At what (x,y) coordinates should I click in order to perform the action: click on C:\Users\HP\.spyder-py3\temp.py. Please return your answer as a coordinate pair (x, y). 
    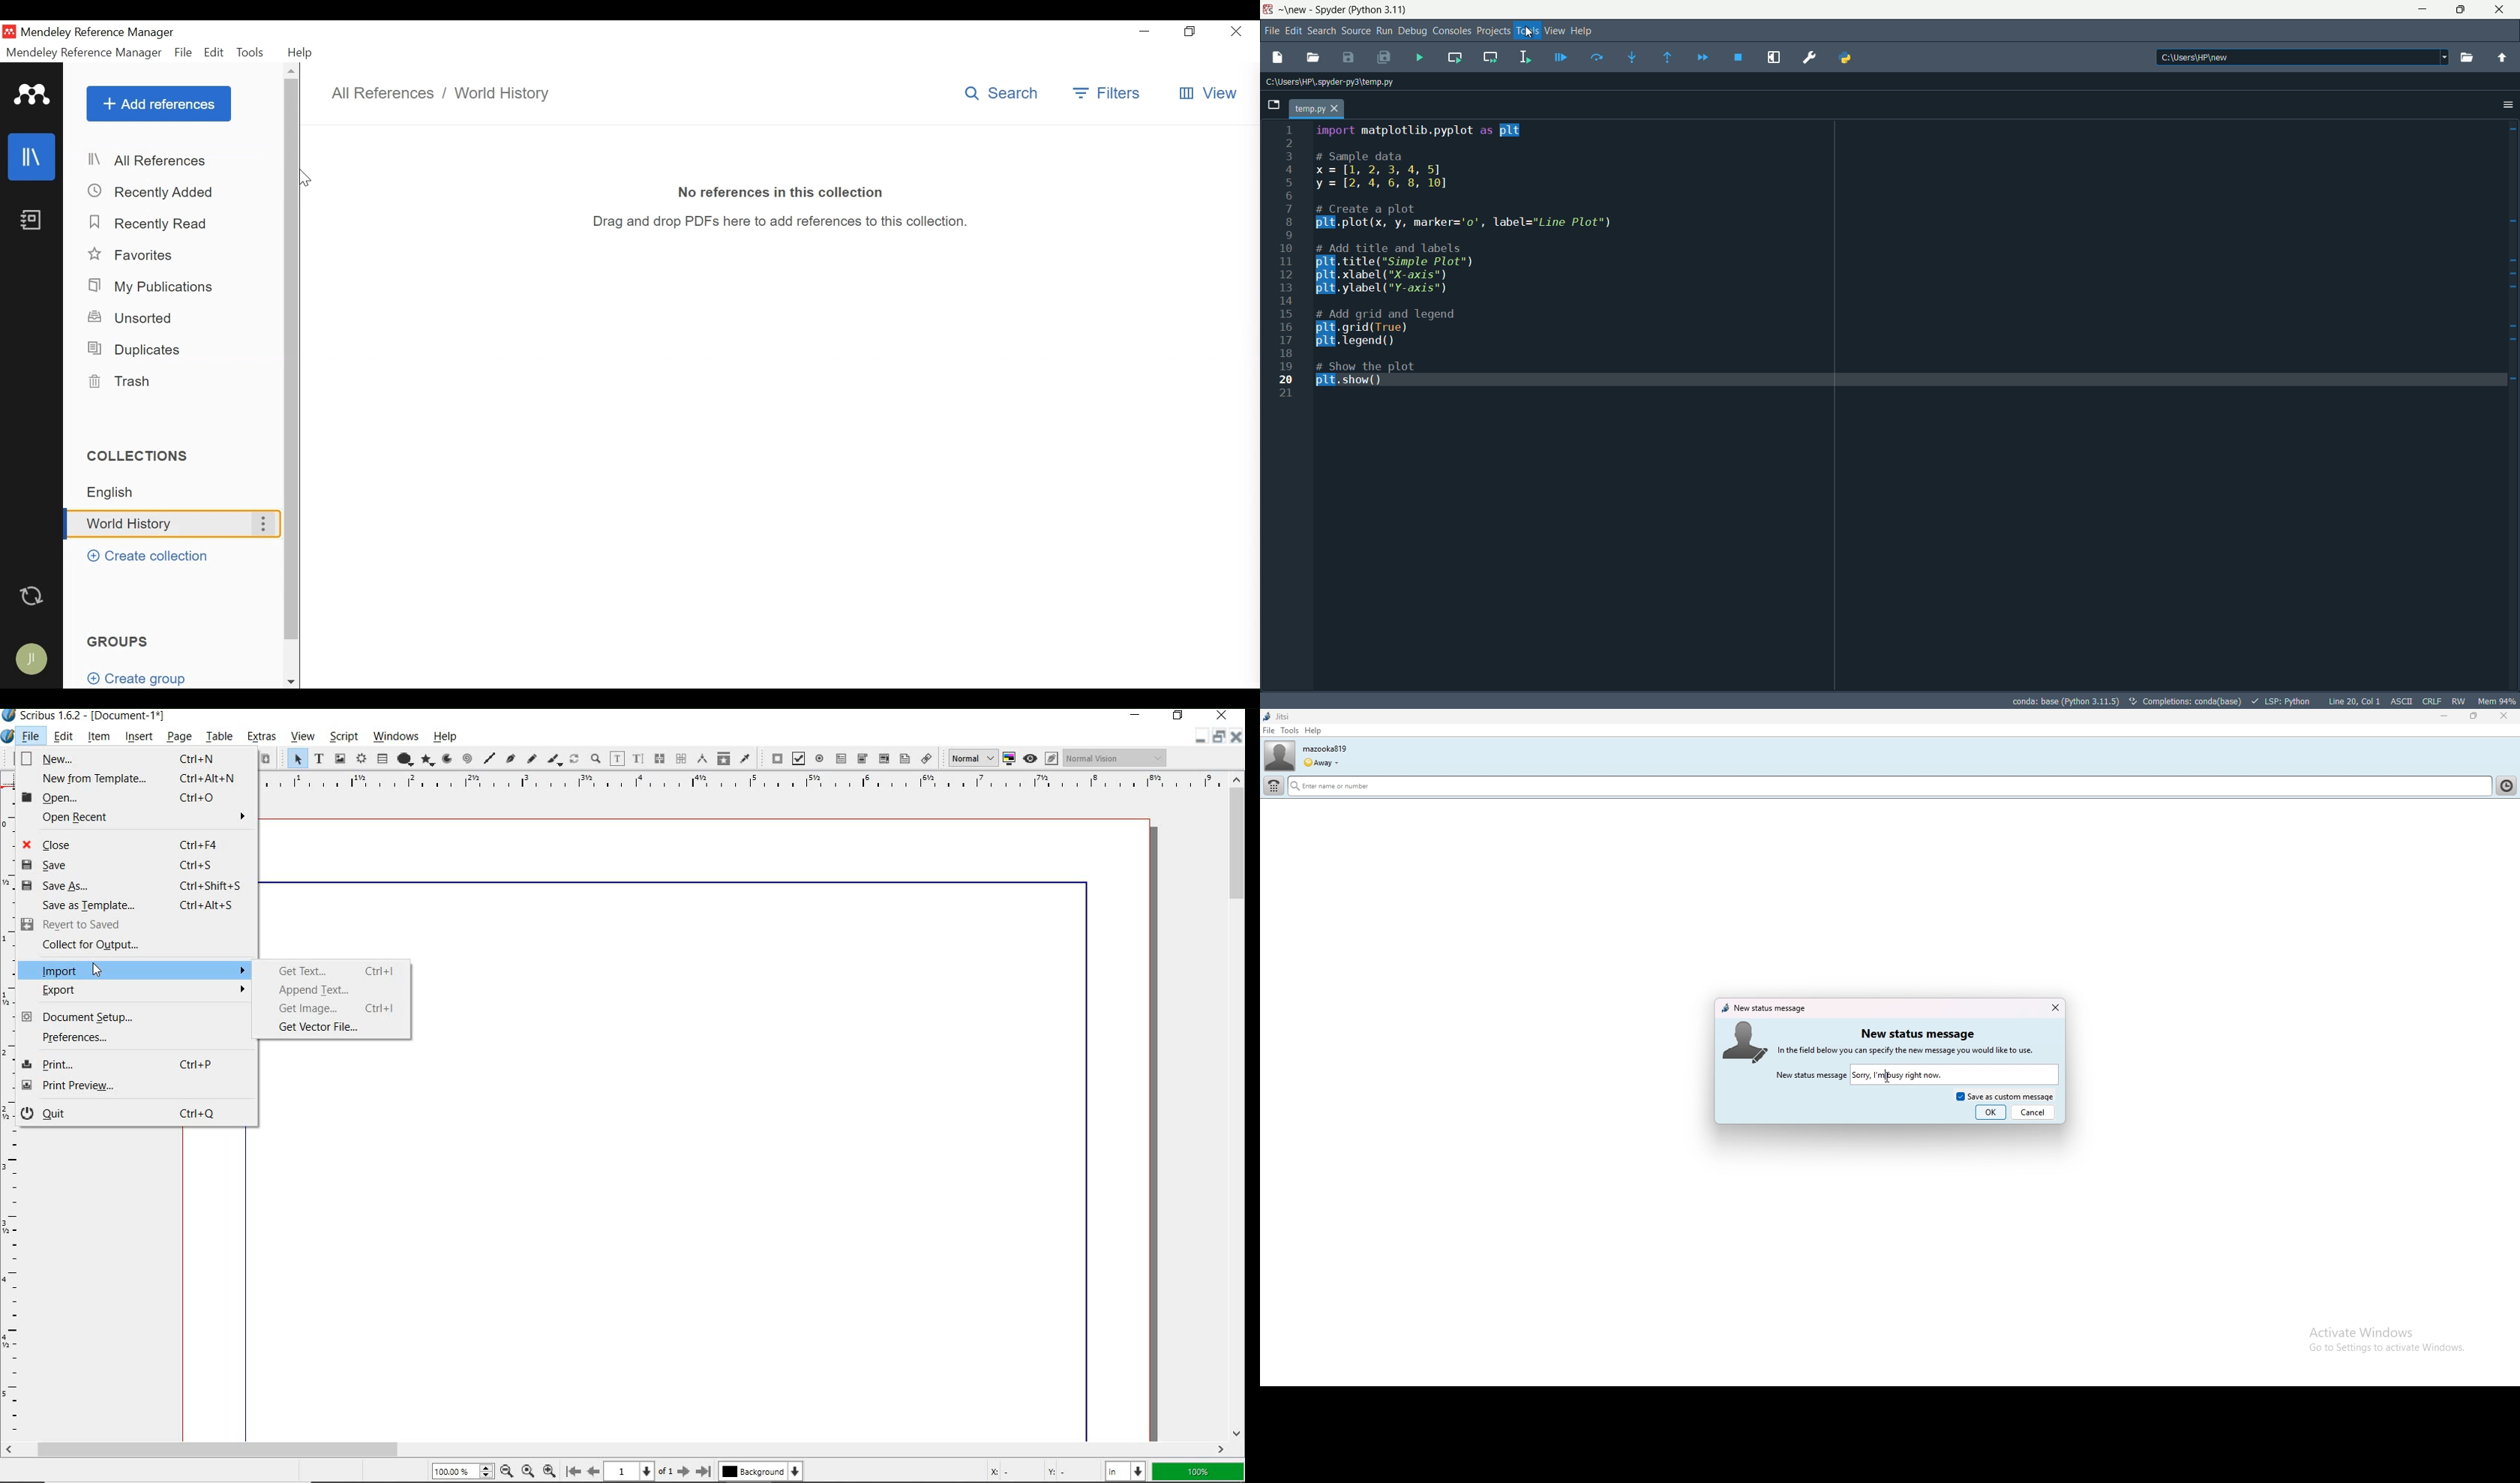
    Looking at the image, I should click on (1332, 83).